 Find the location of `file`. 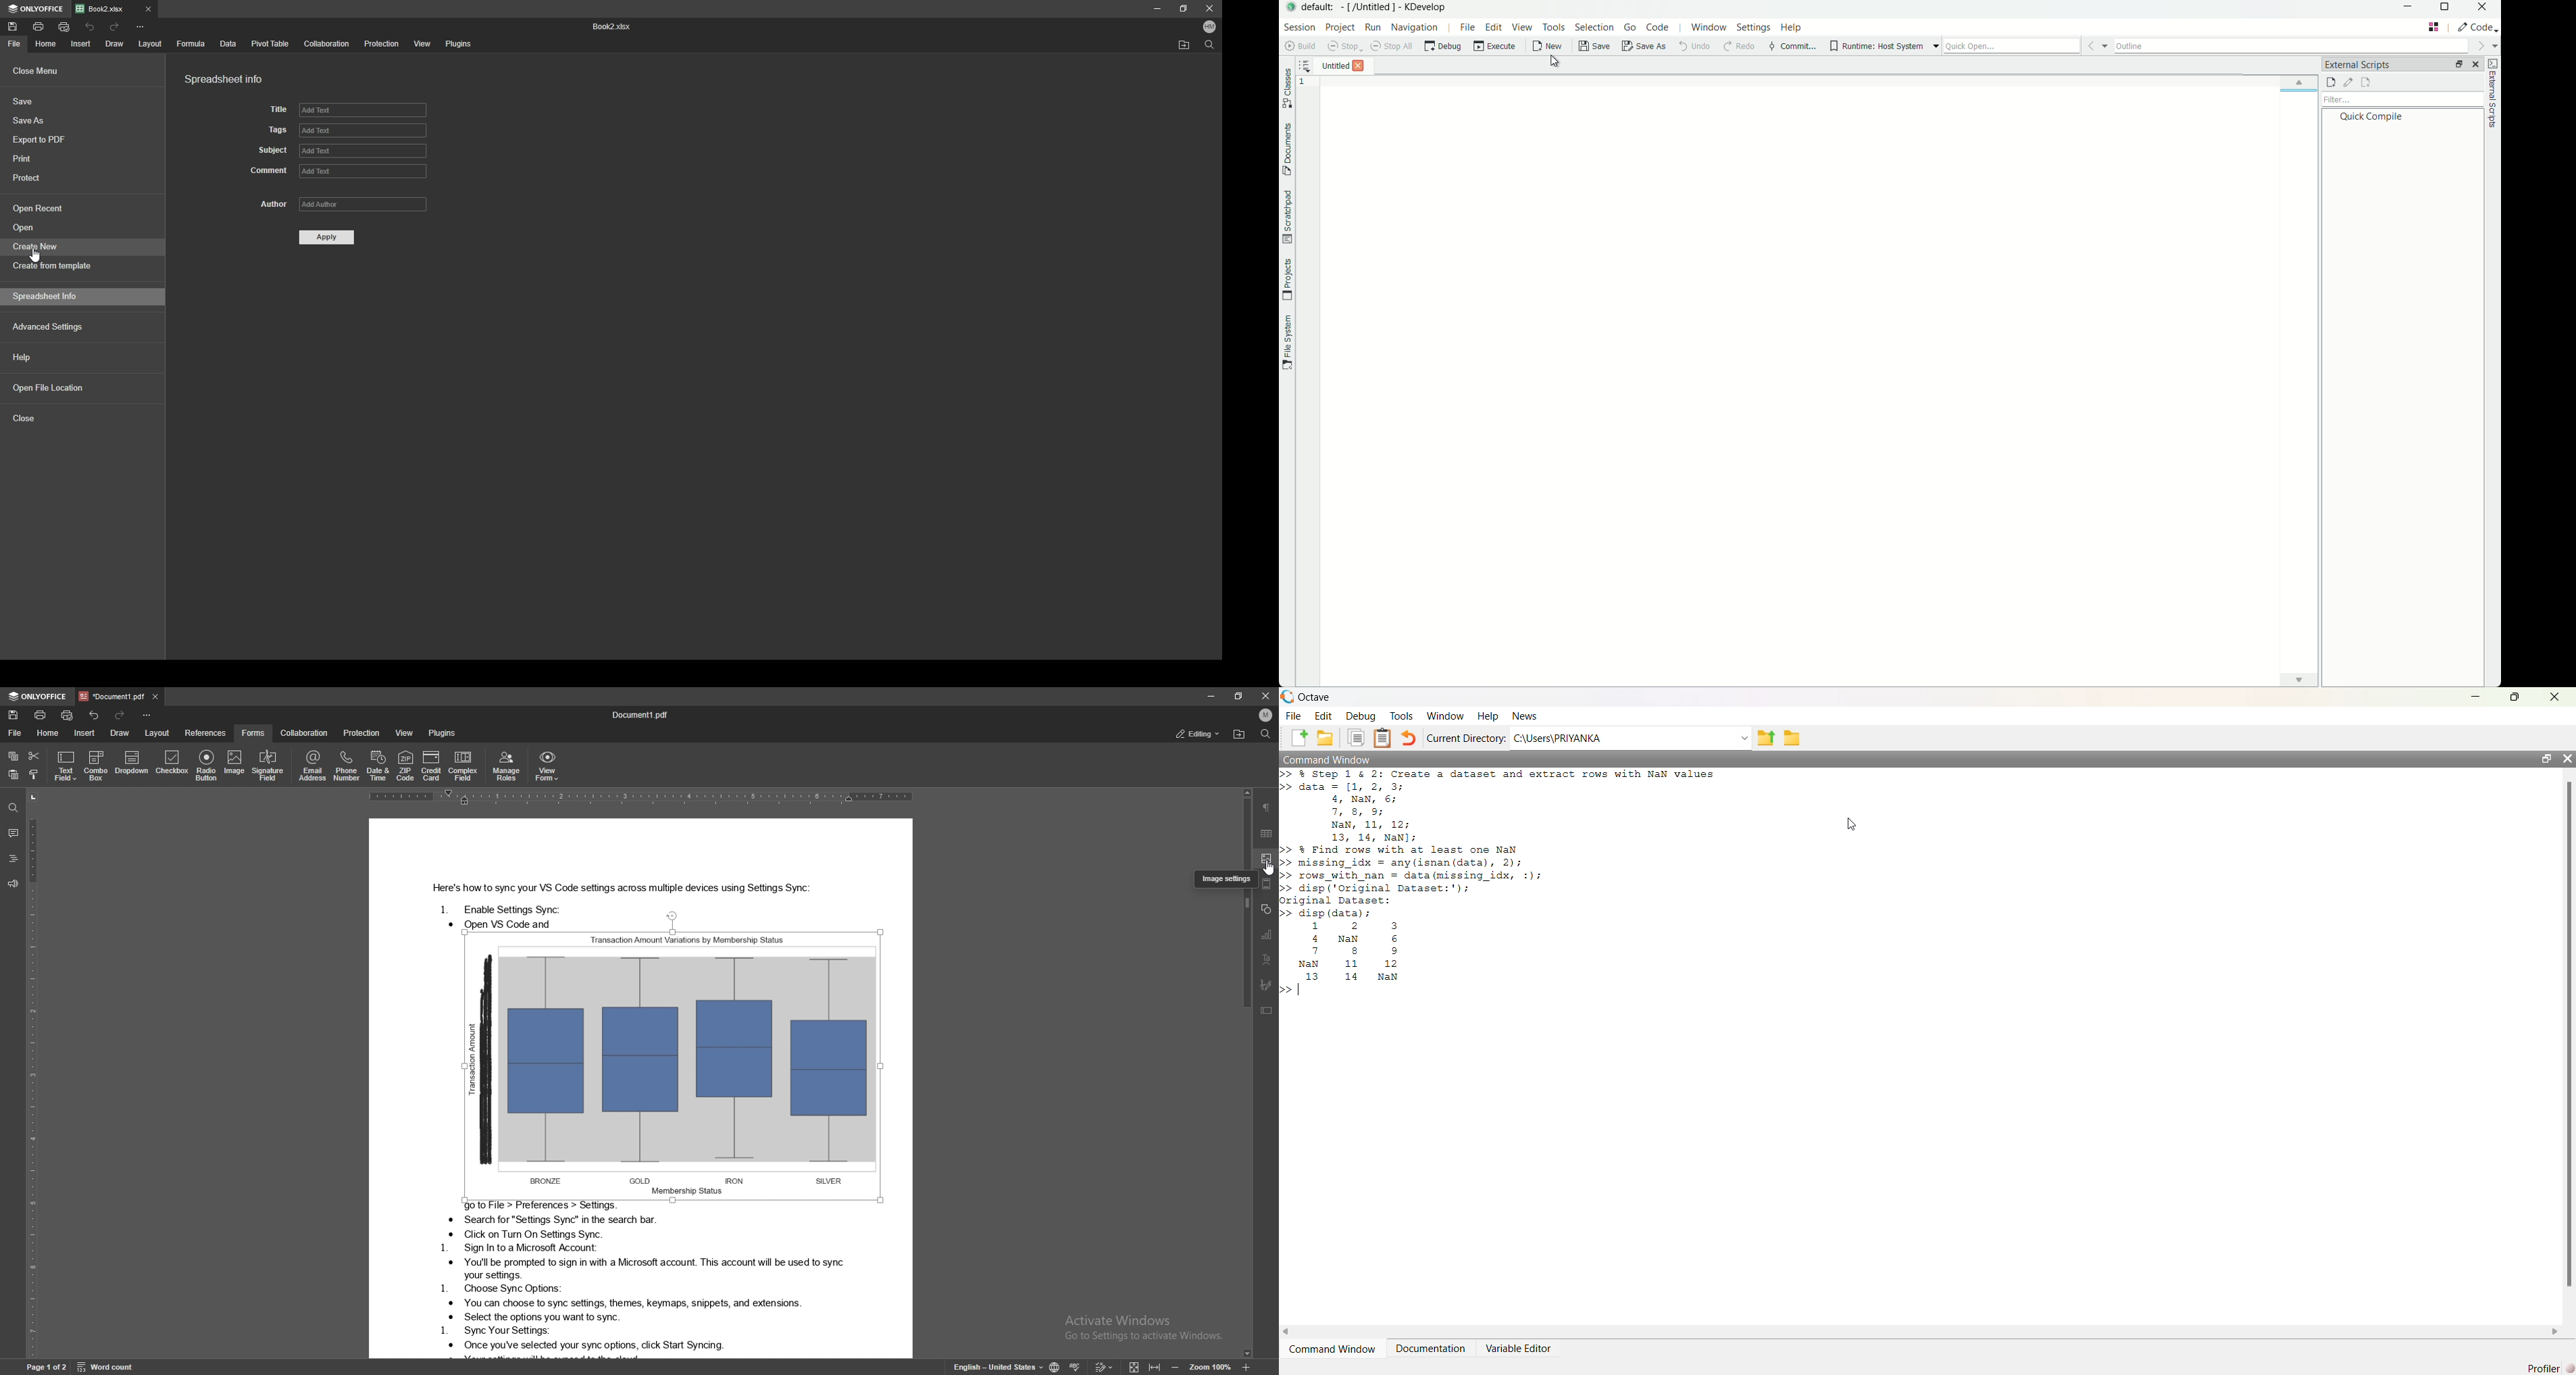

file is located at coordinates (16, 733).